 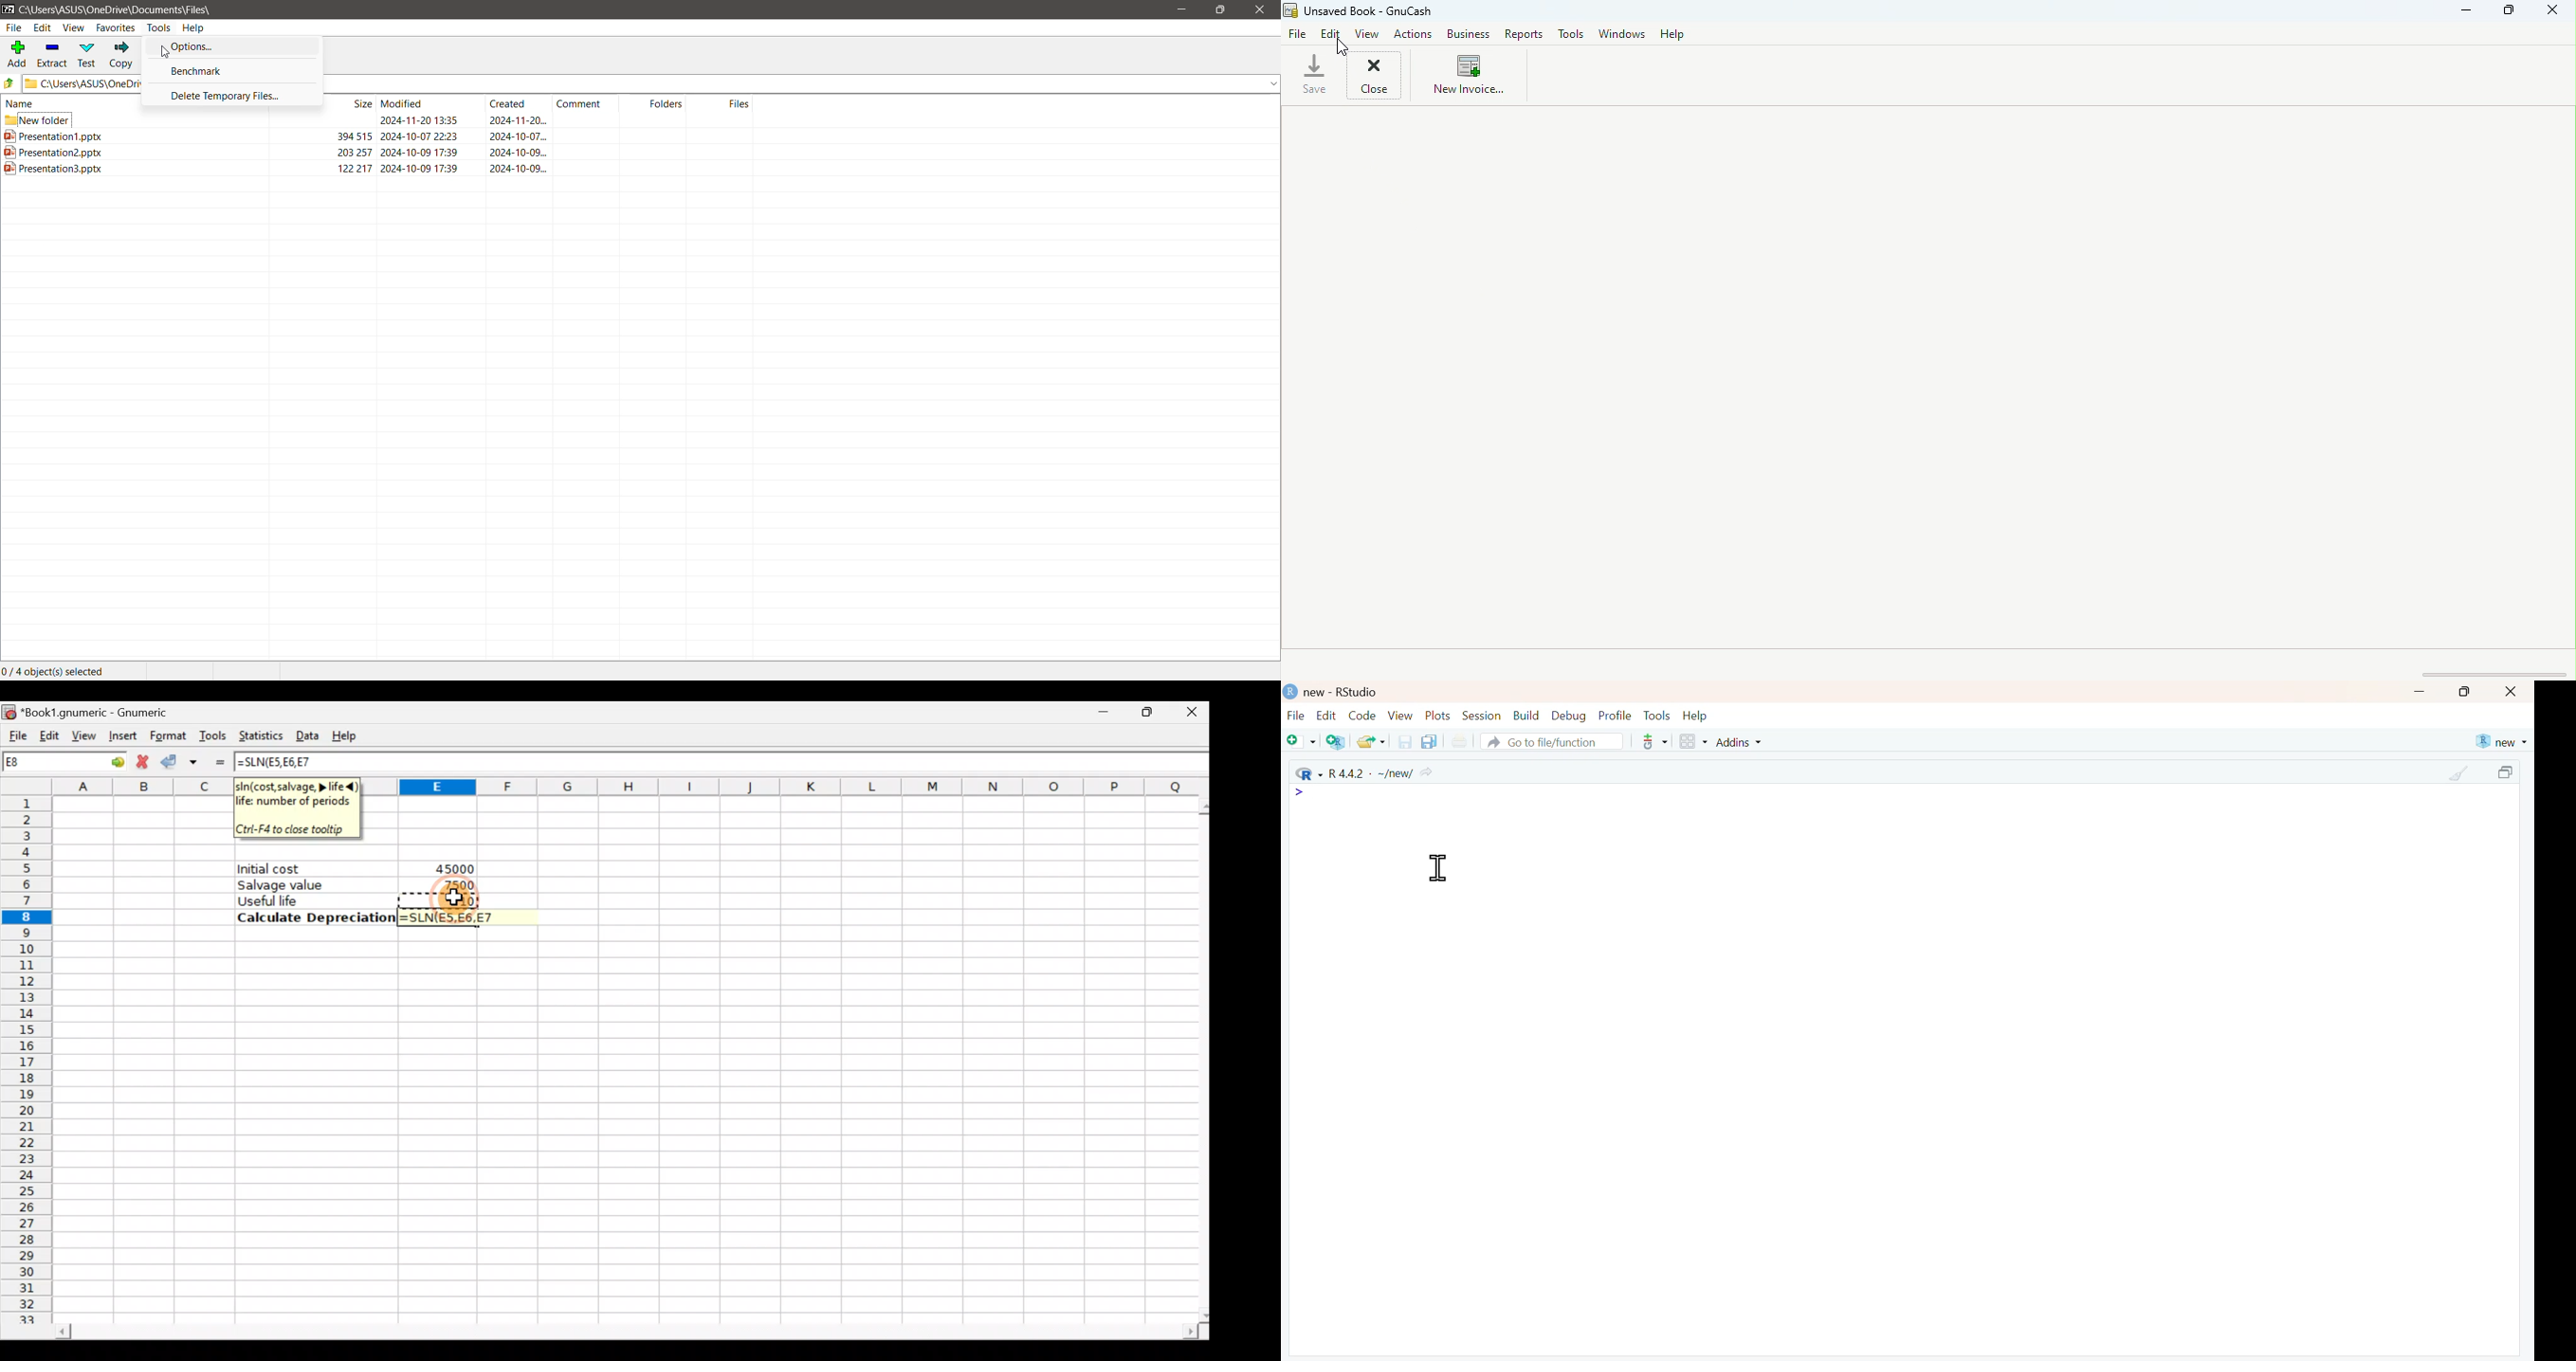 I want to click on Tools, so click(x=1659, y=716).